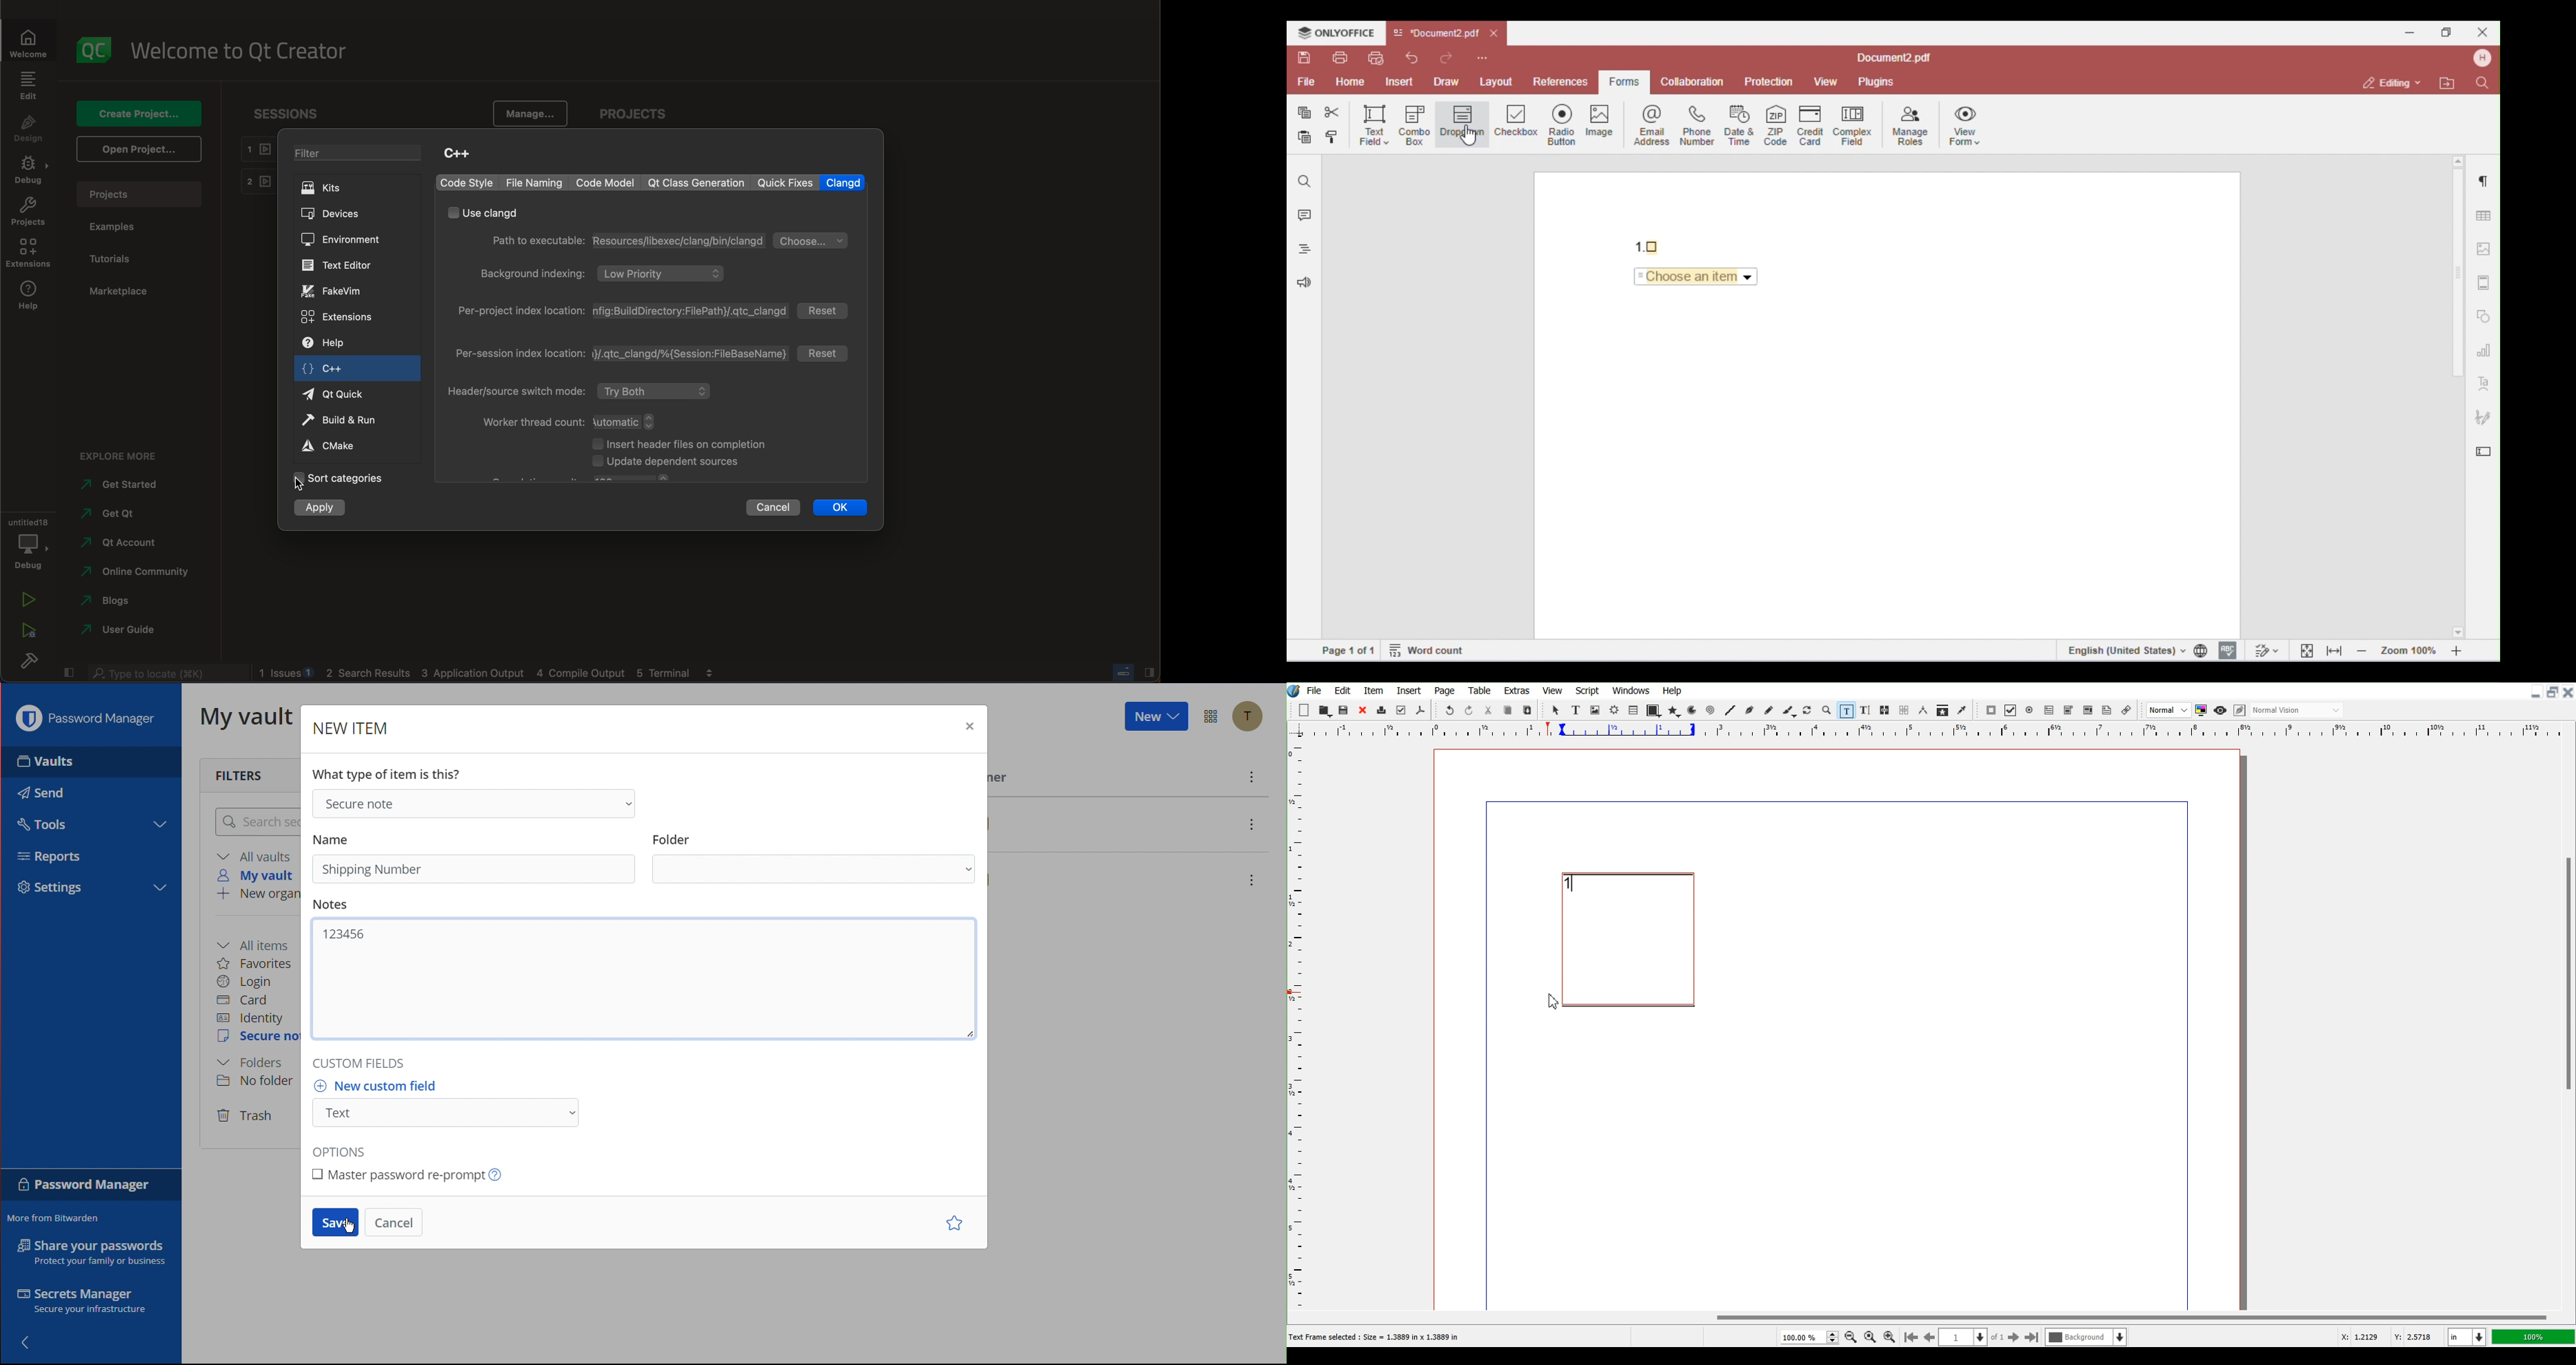  I want to click on Undo, so click(1449, 711).